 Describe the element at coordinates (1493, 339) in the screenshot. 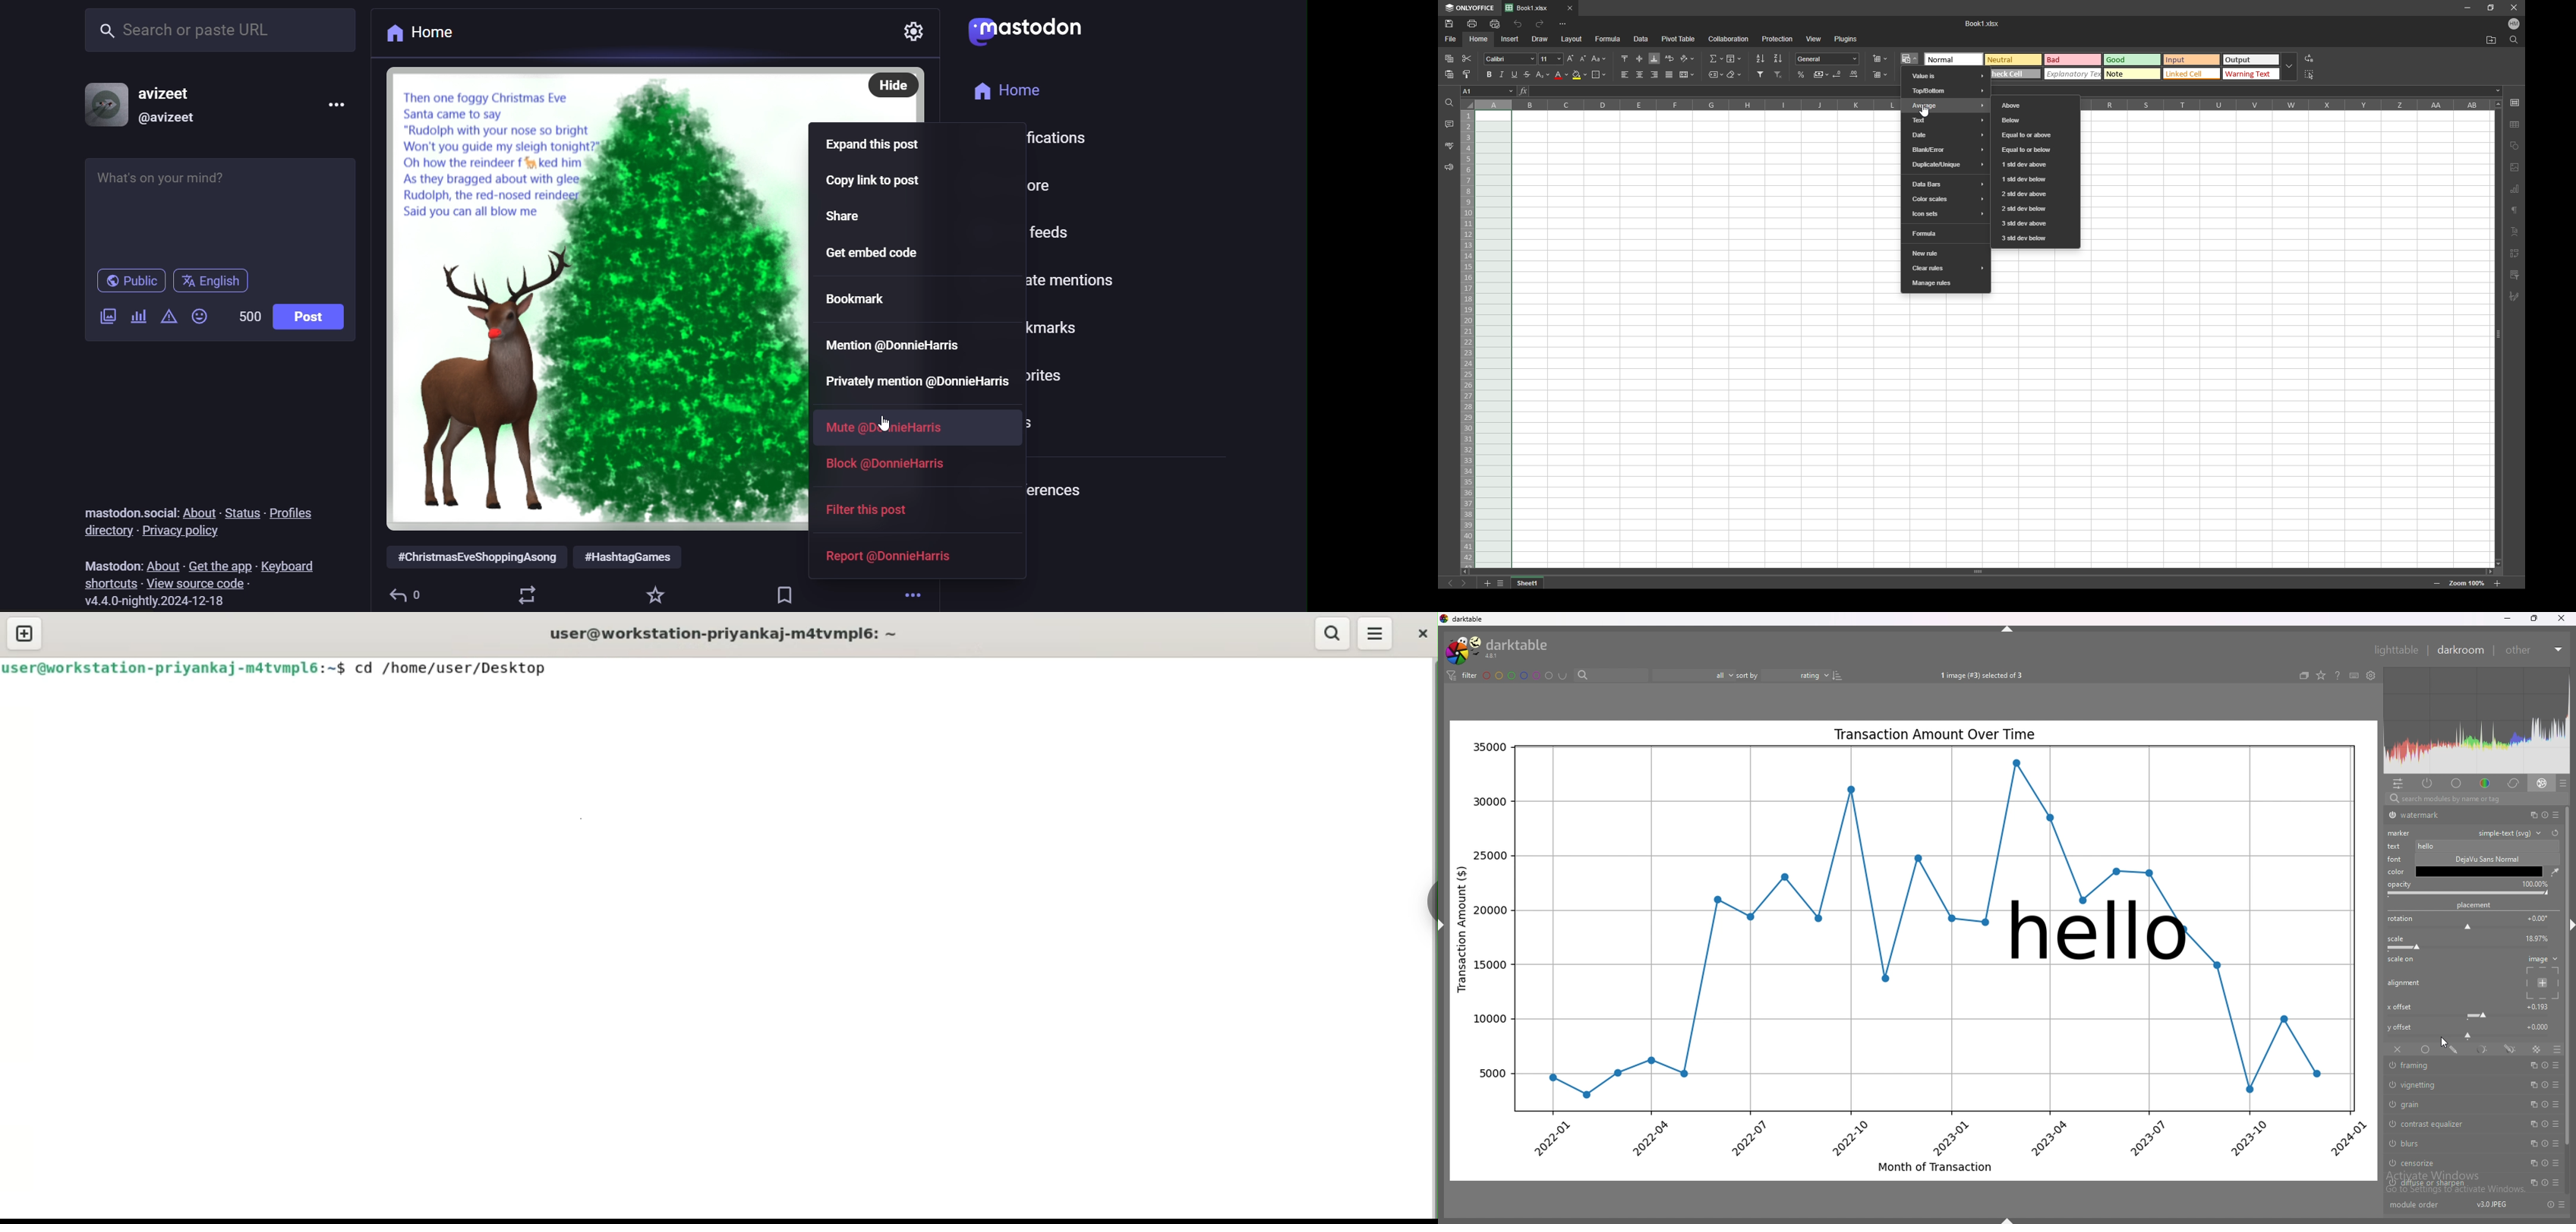

I see `selected cells` at that location.